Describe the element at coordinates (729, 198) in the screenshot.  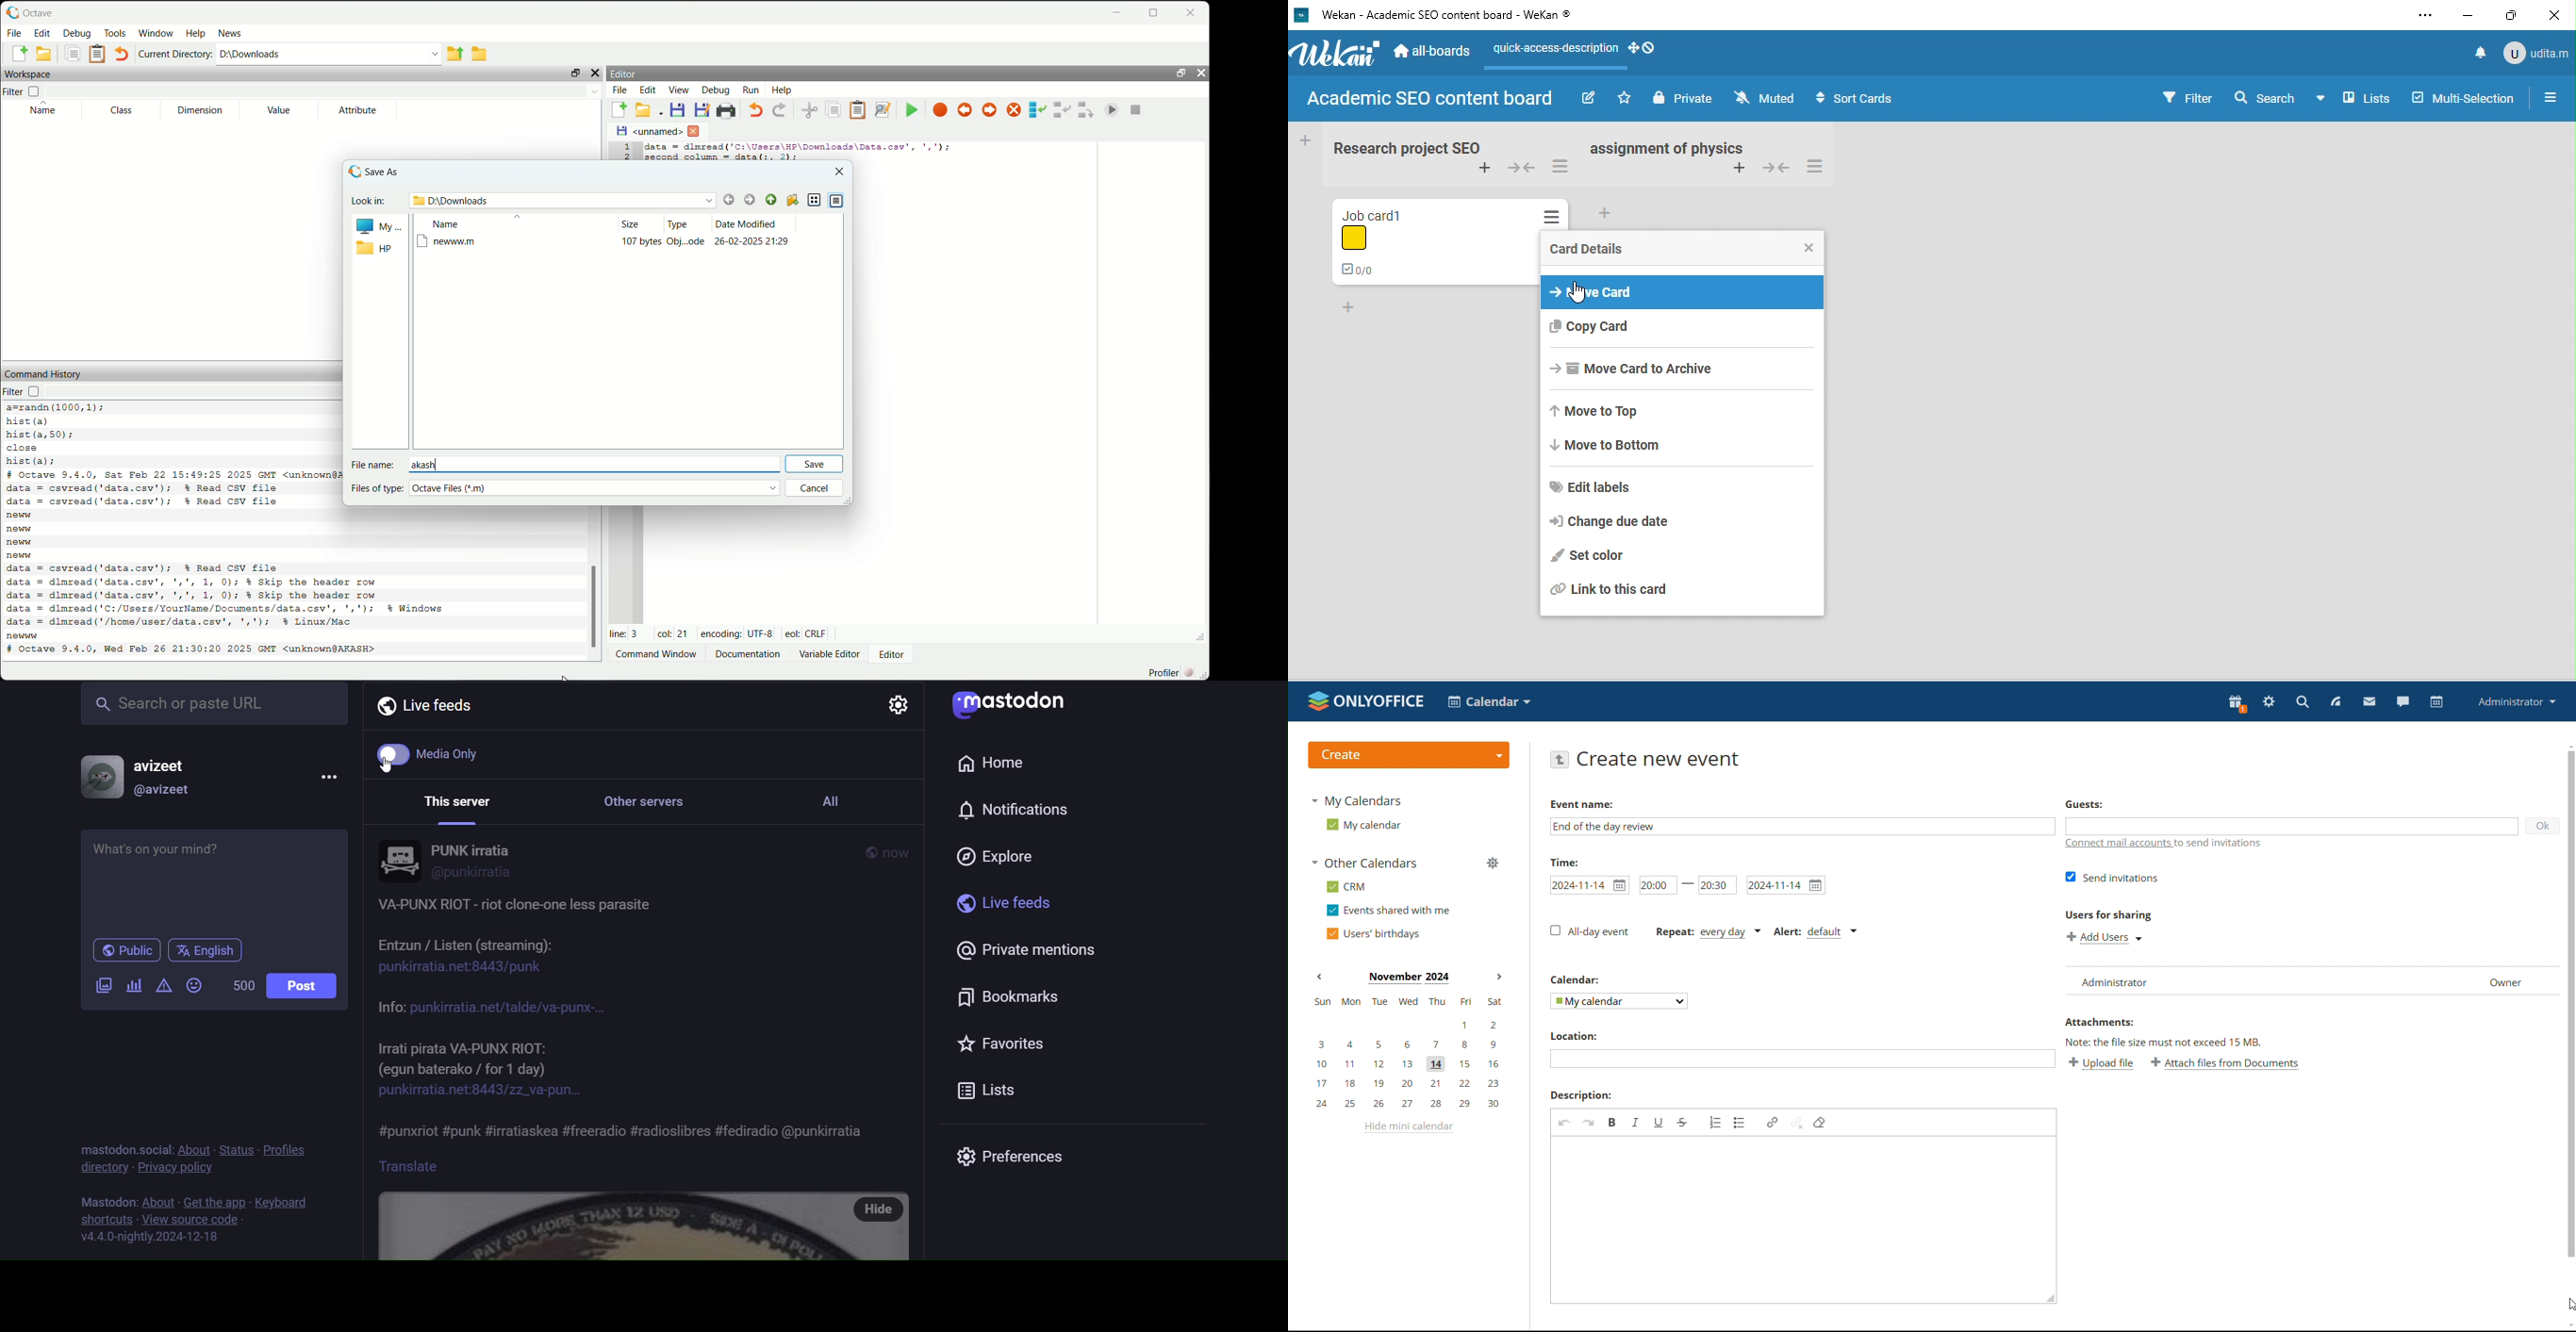
I see `back` at that location.